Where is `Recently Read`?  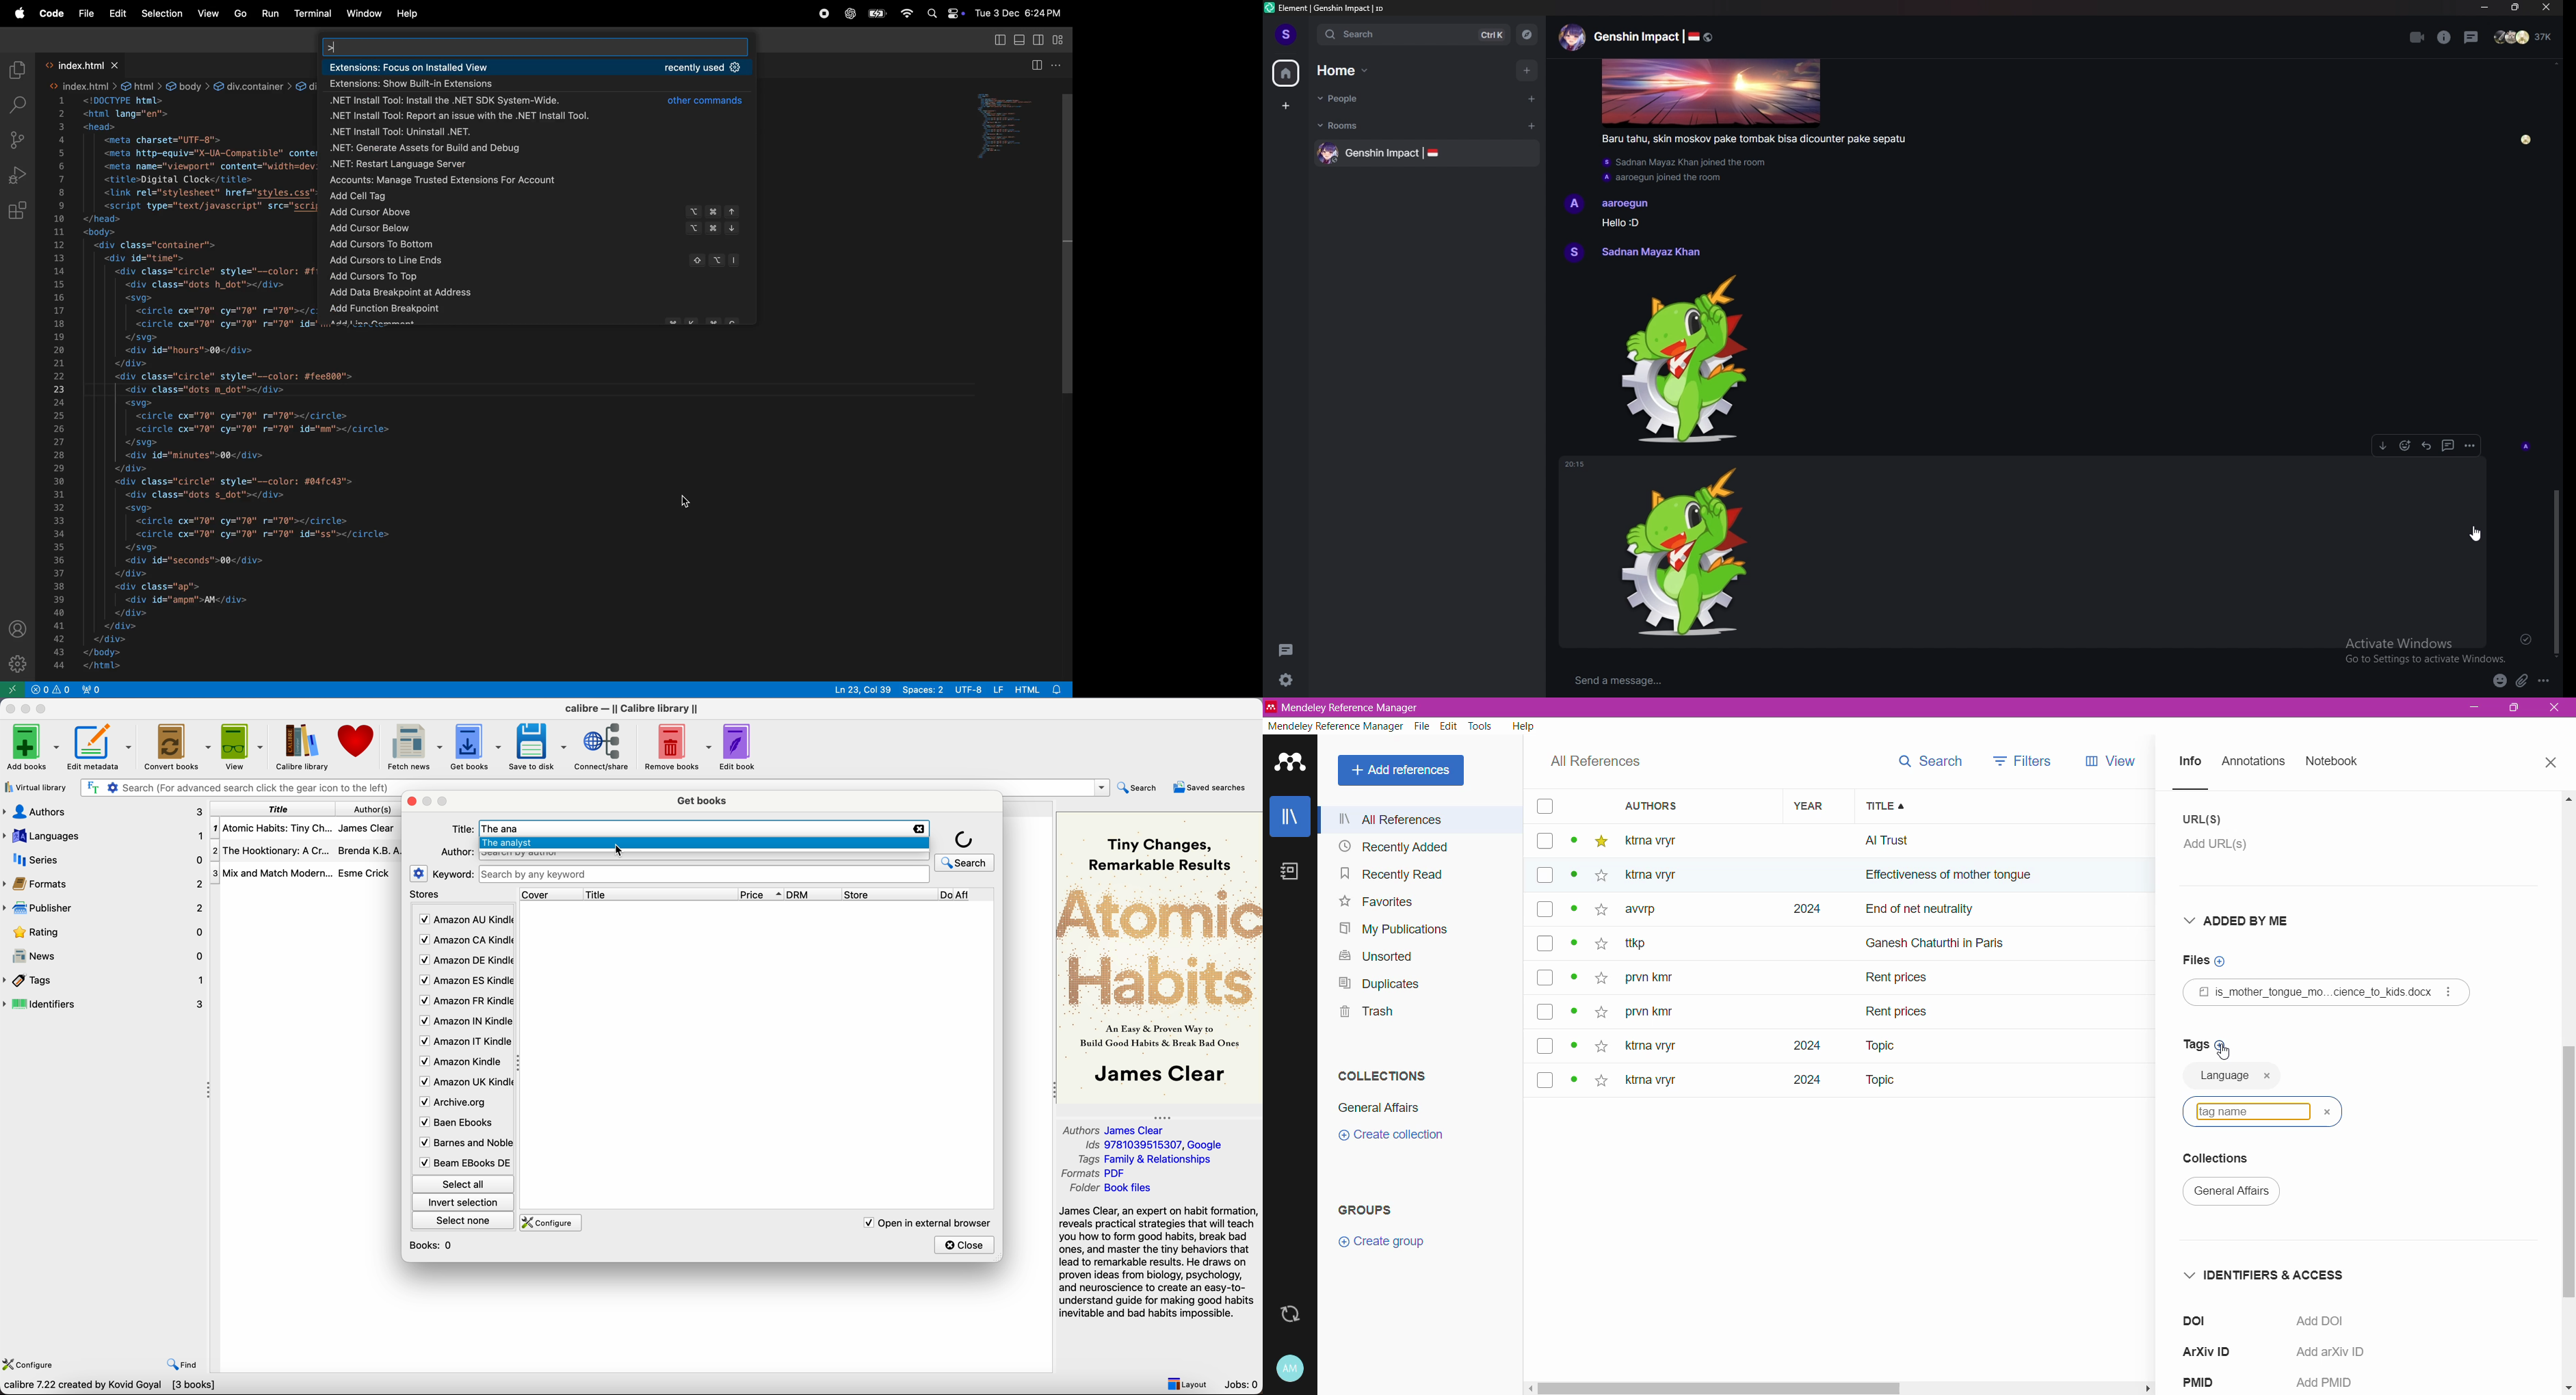 Recently Read is located at coordinates (1407, 873).